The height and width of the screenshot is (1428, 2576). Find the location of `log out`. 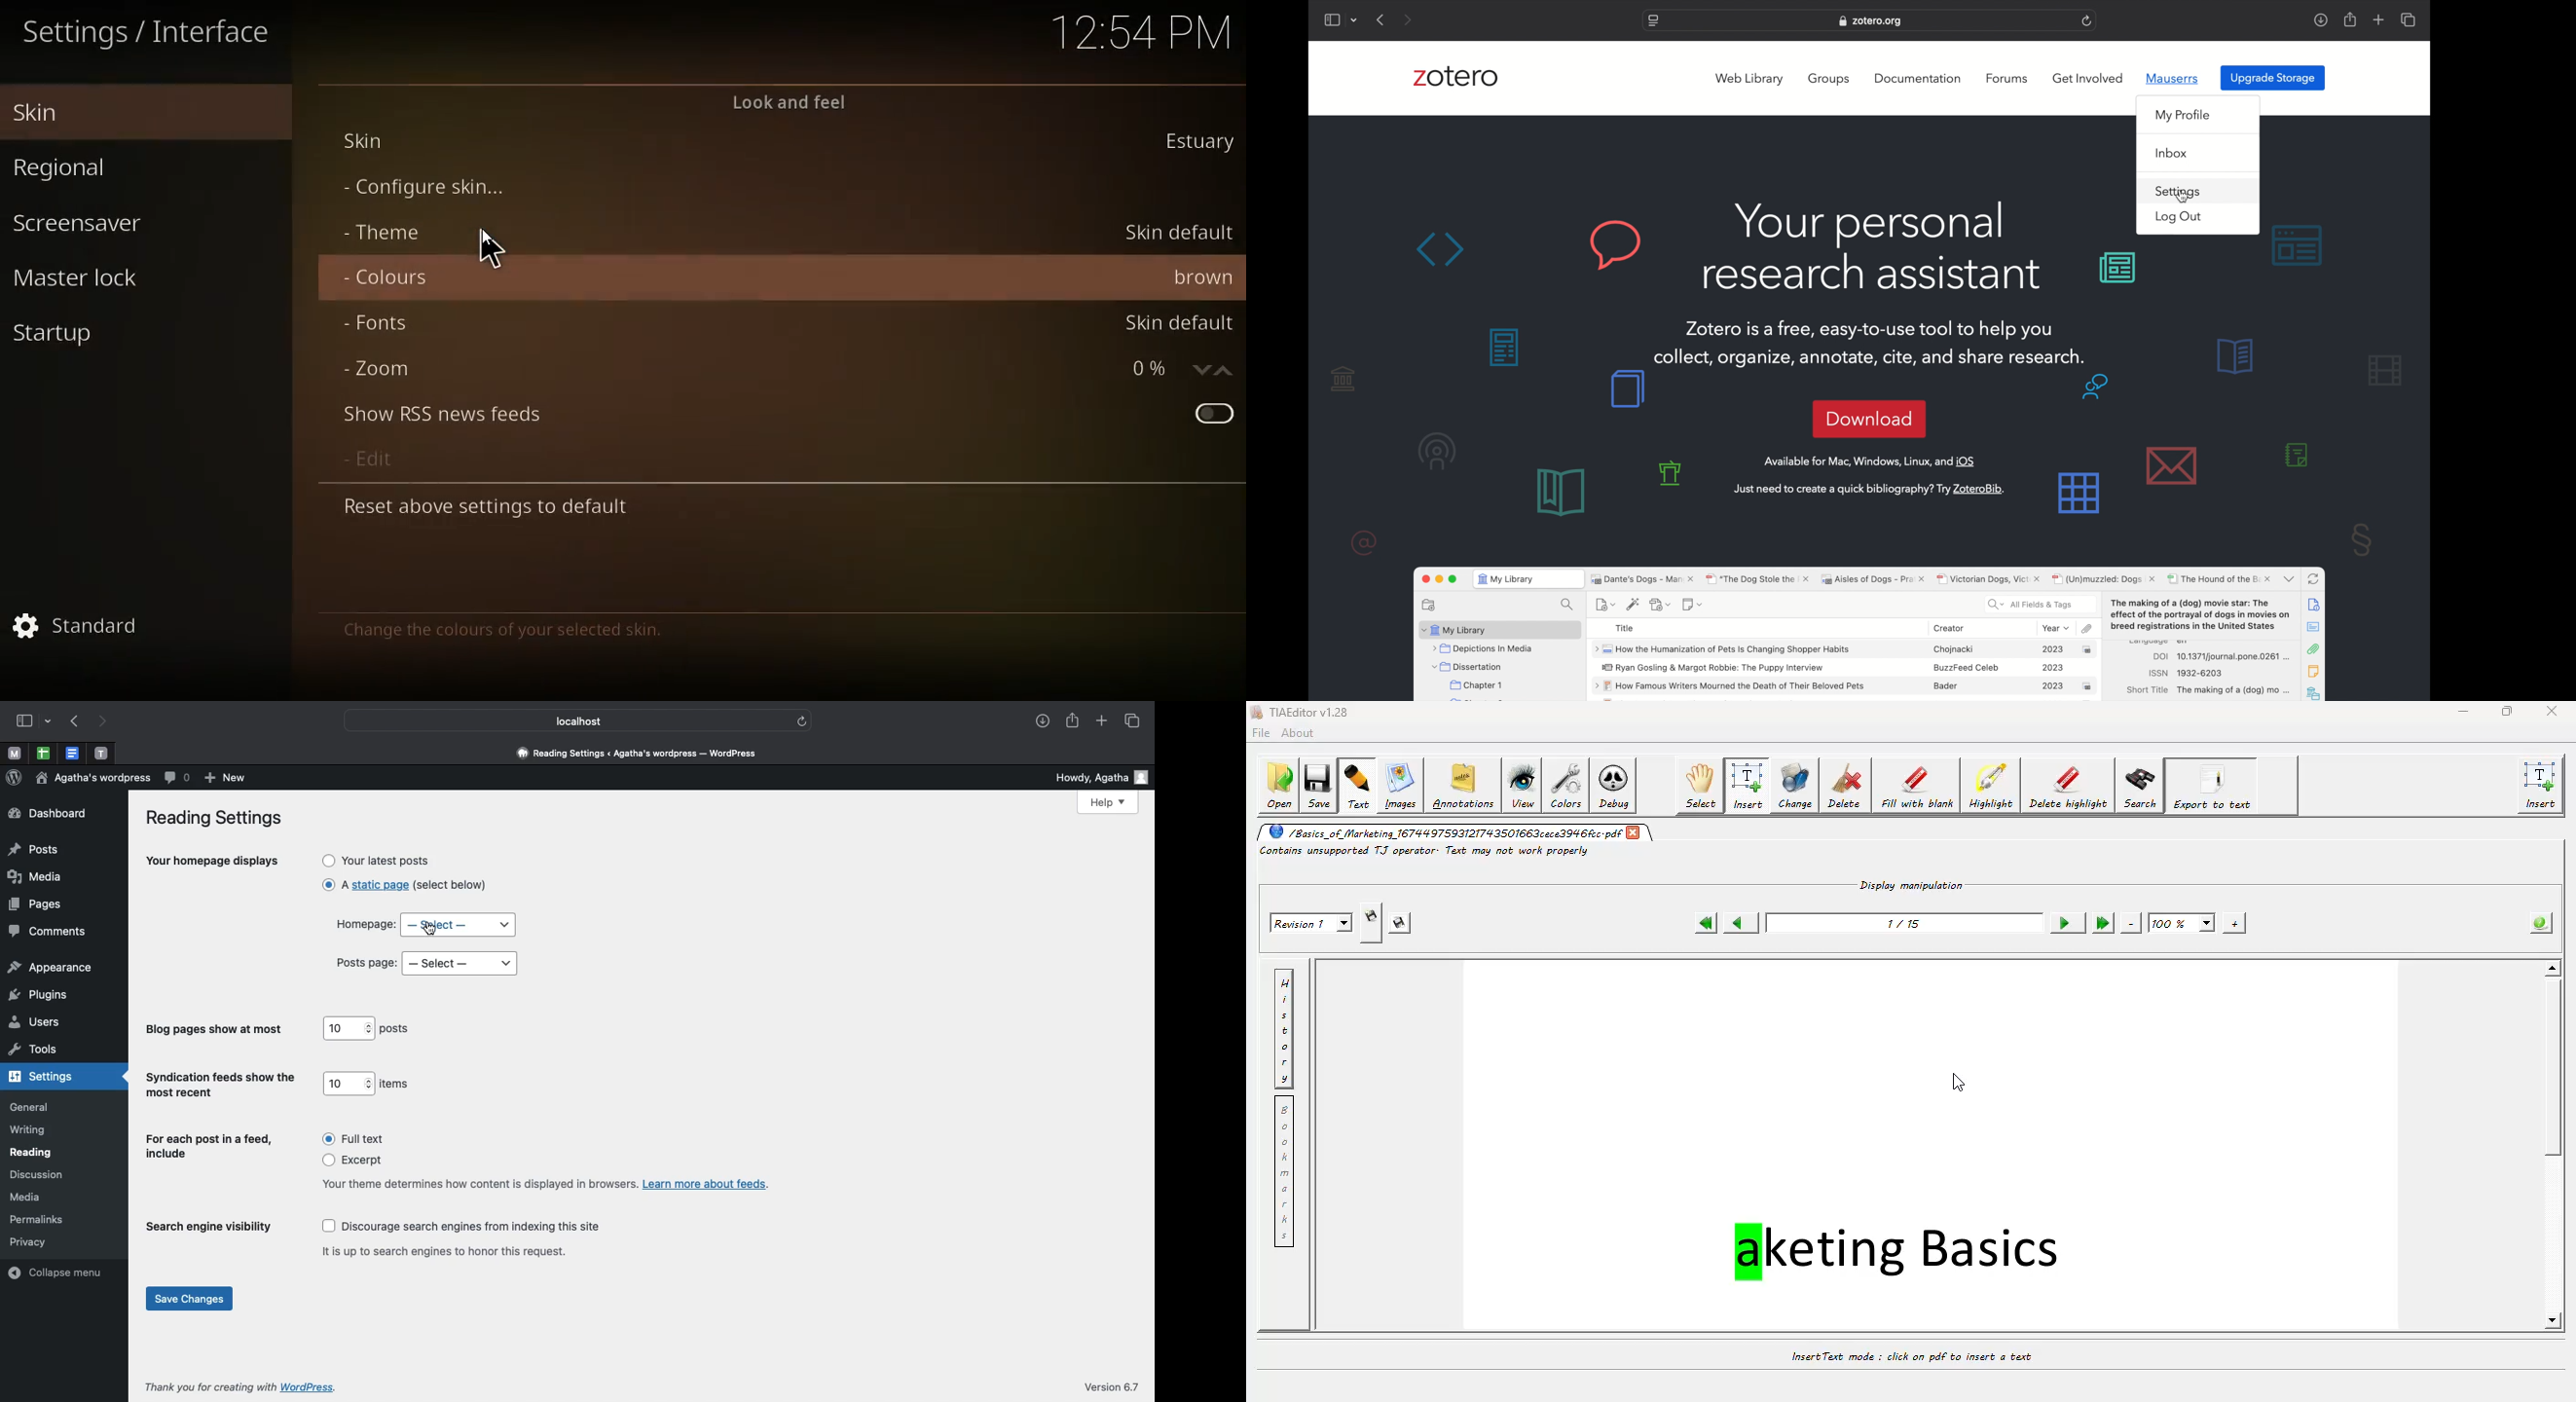

log out is located at coordinates (2179, 217).